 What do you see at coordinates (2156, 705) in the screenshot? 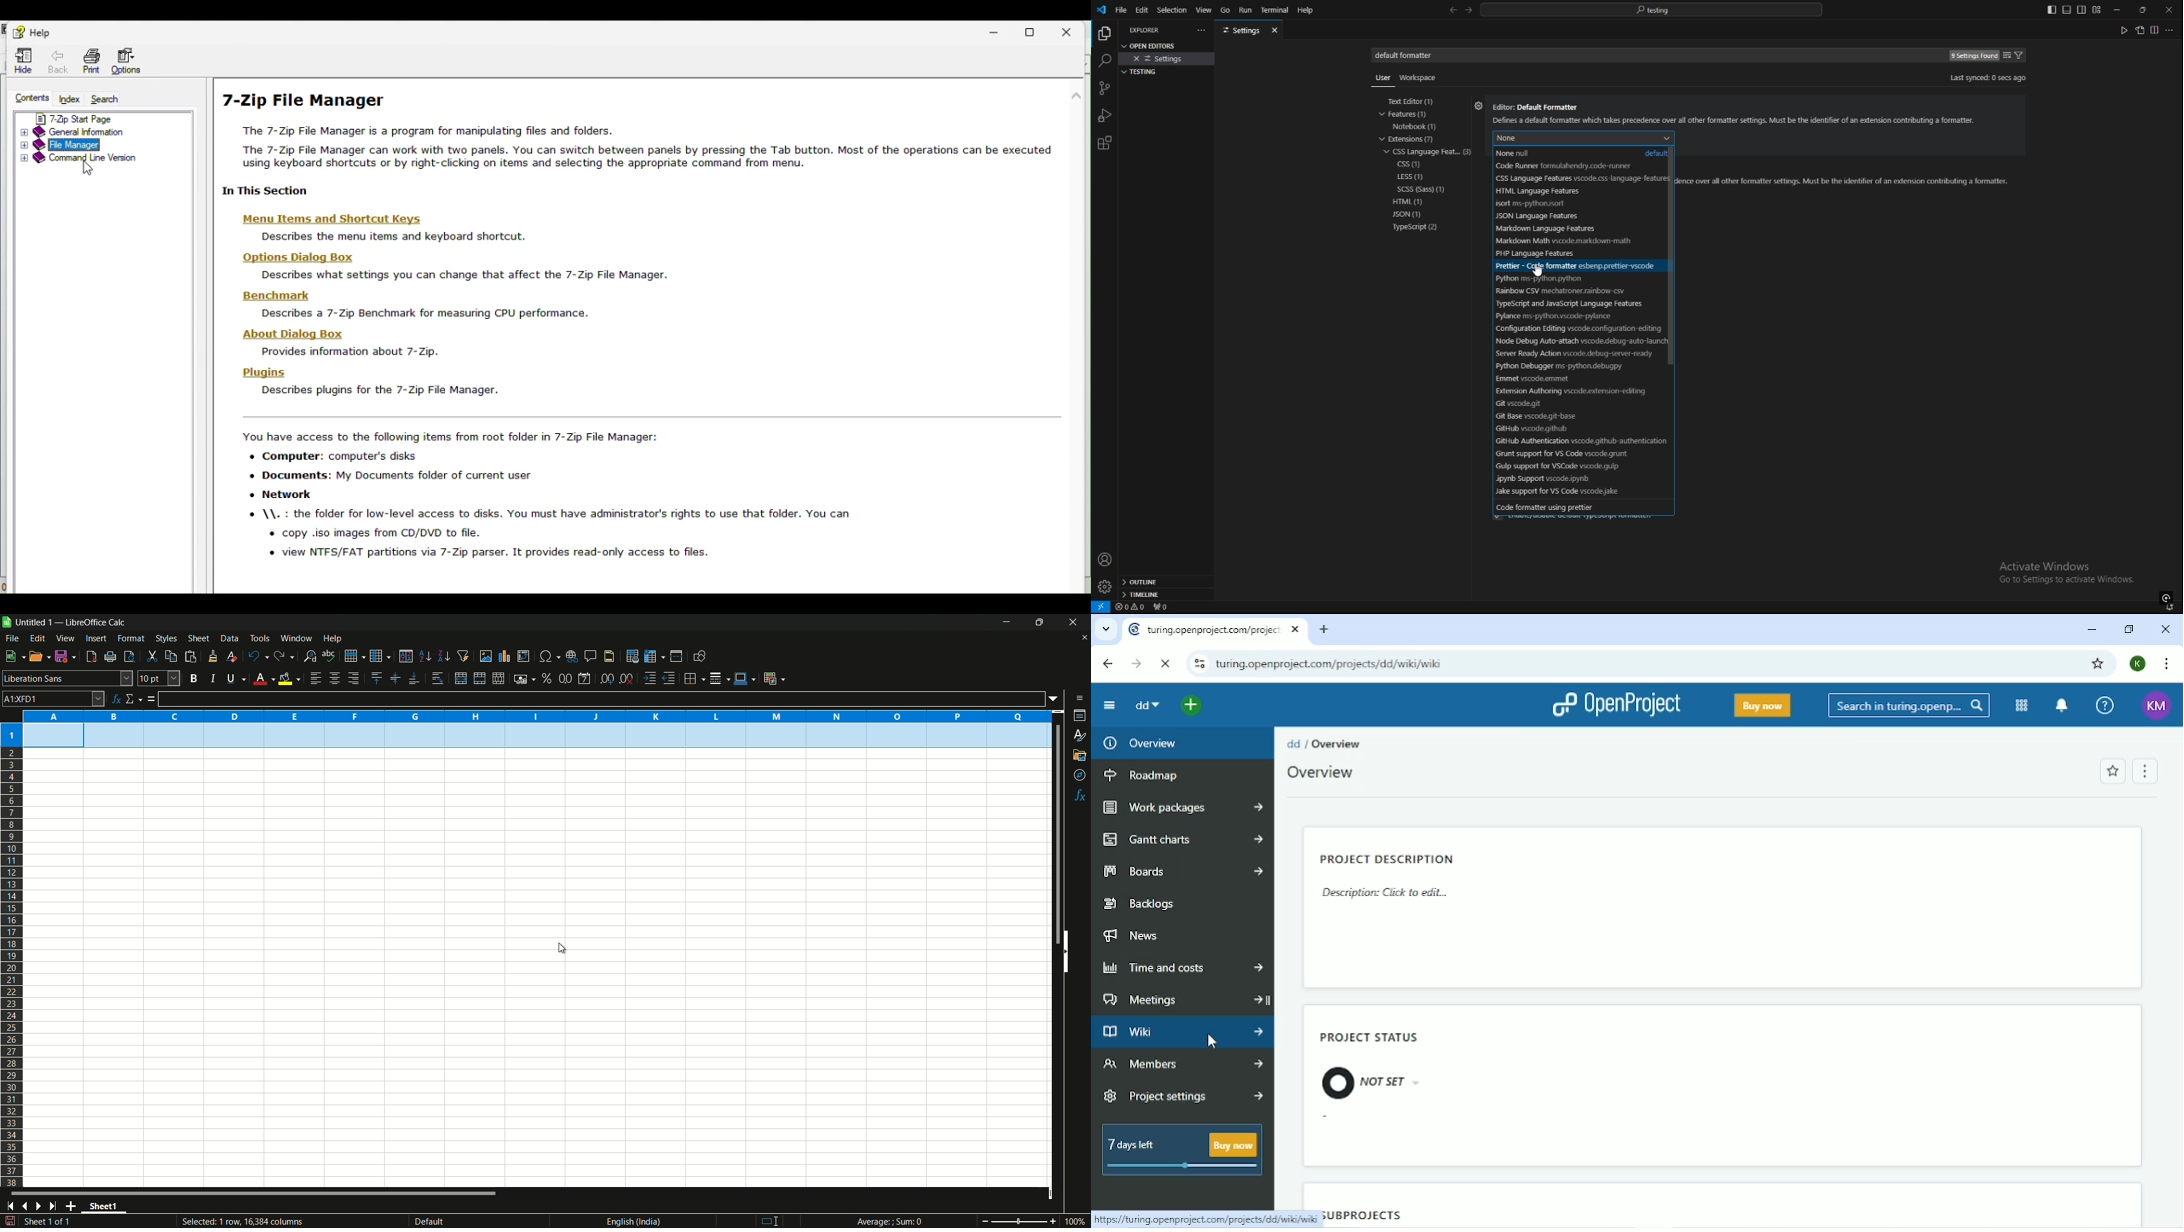
I see `Account` at bounding box center [2156, 705].